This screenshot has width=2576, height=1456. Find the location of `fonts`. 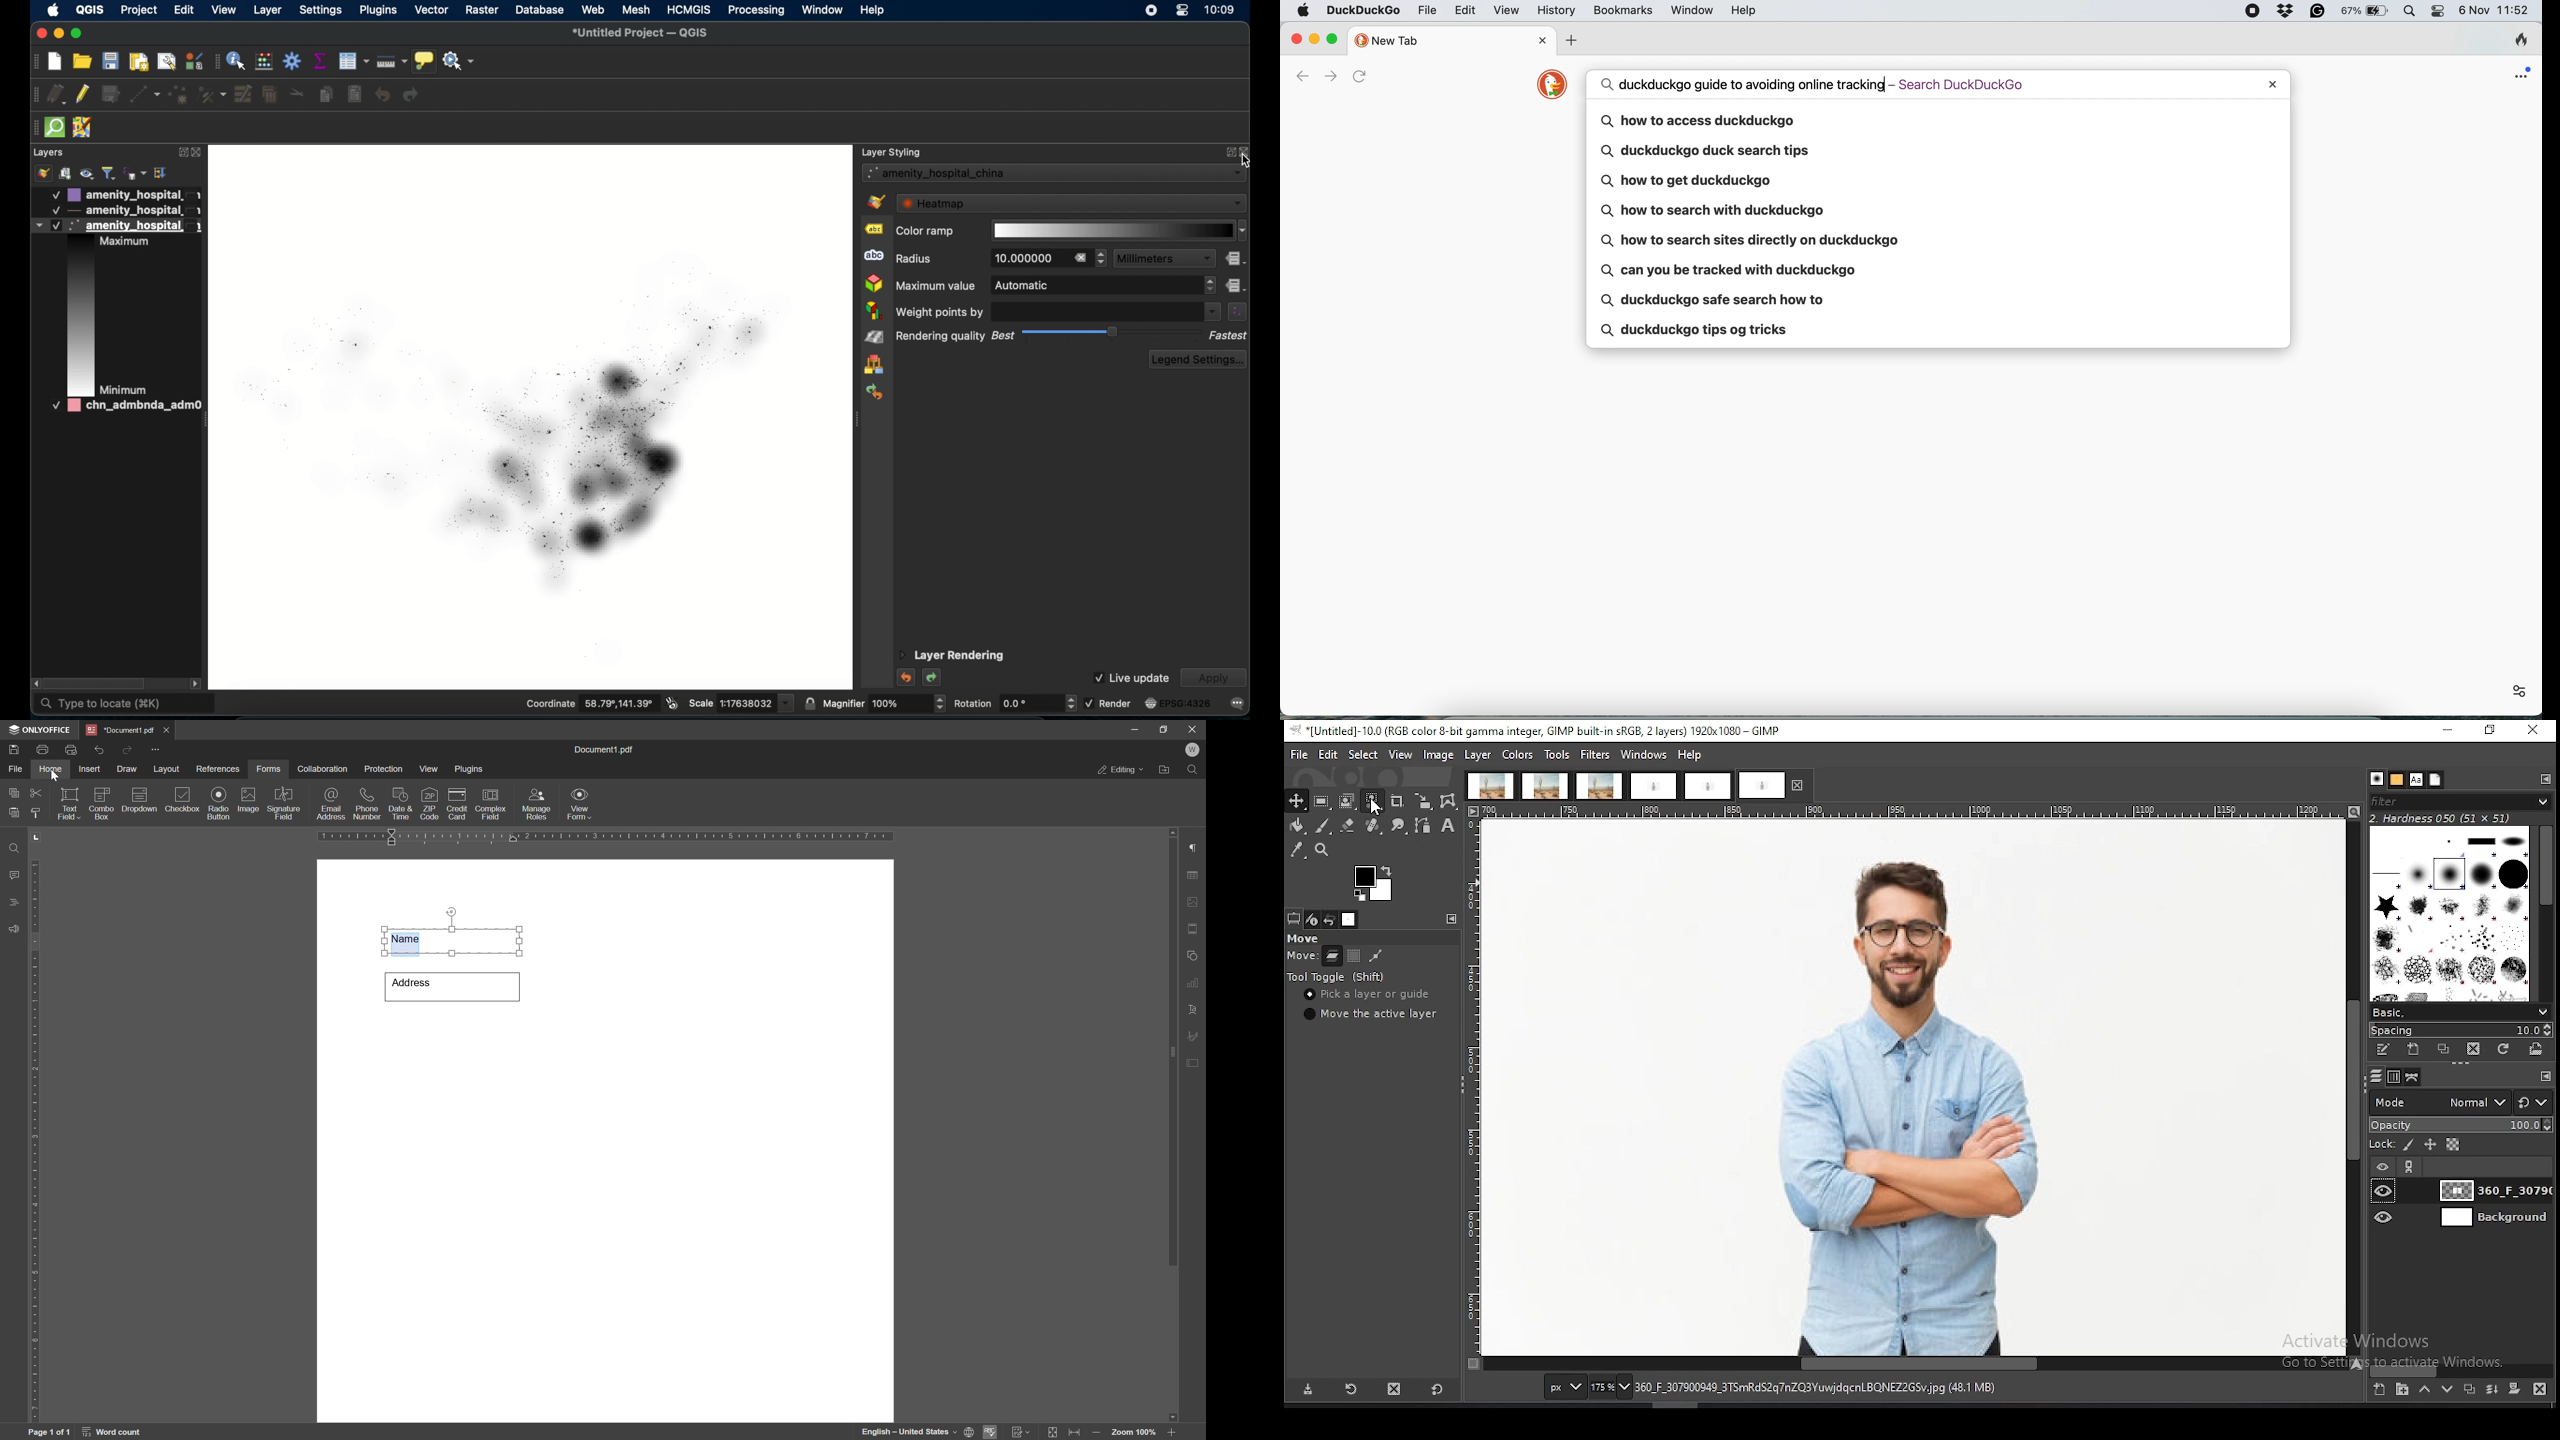

fonts is located at coordinates (2416, 780).